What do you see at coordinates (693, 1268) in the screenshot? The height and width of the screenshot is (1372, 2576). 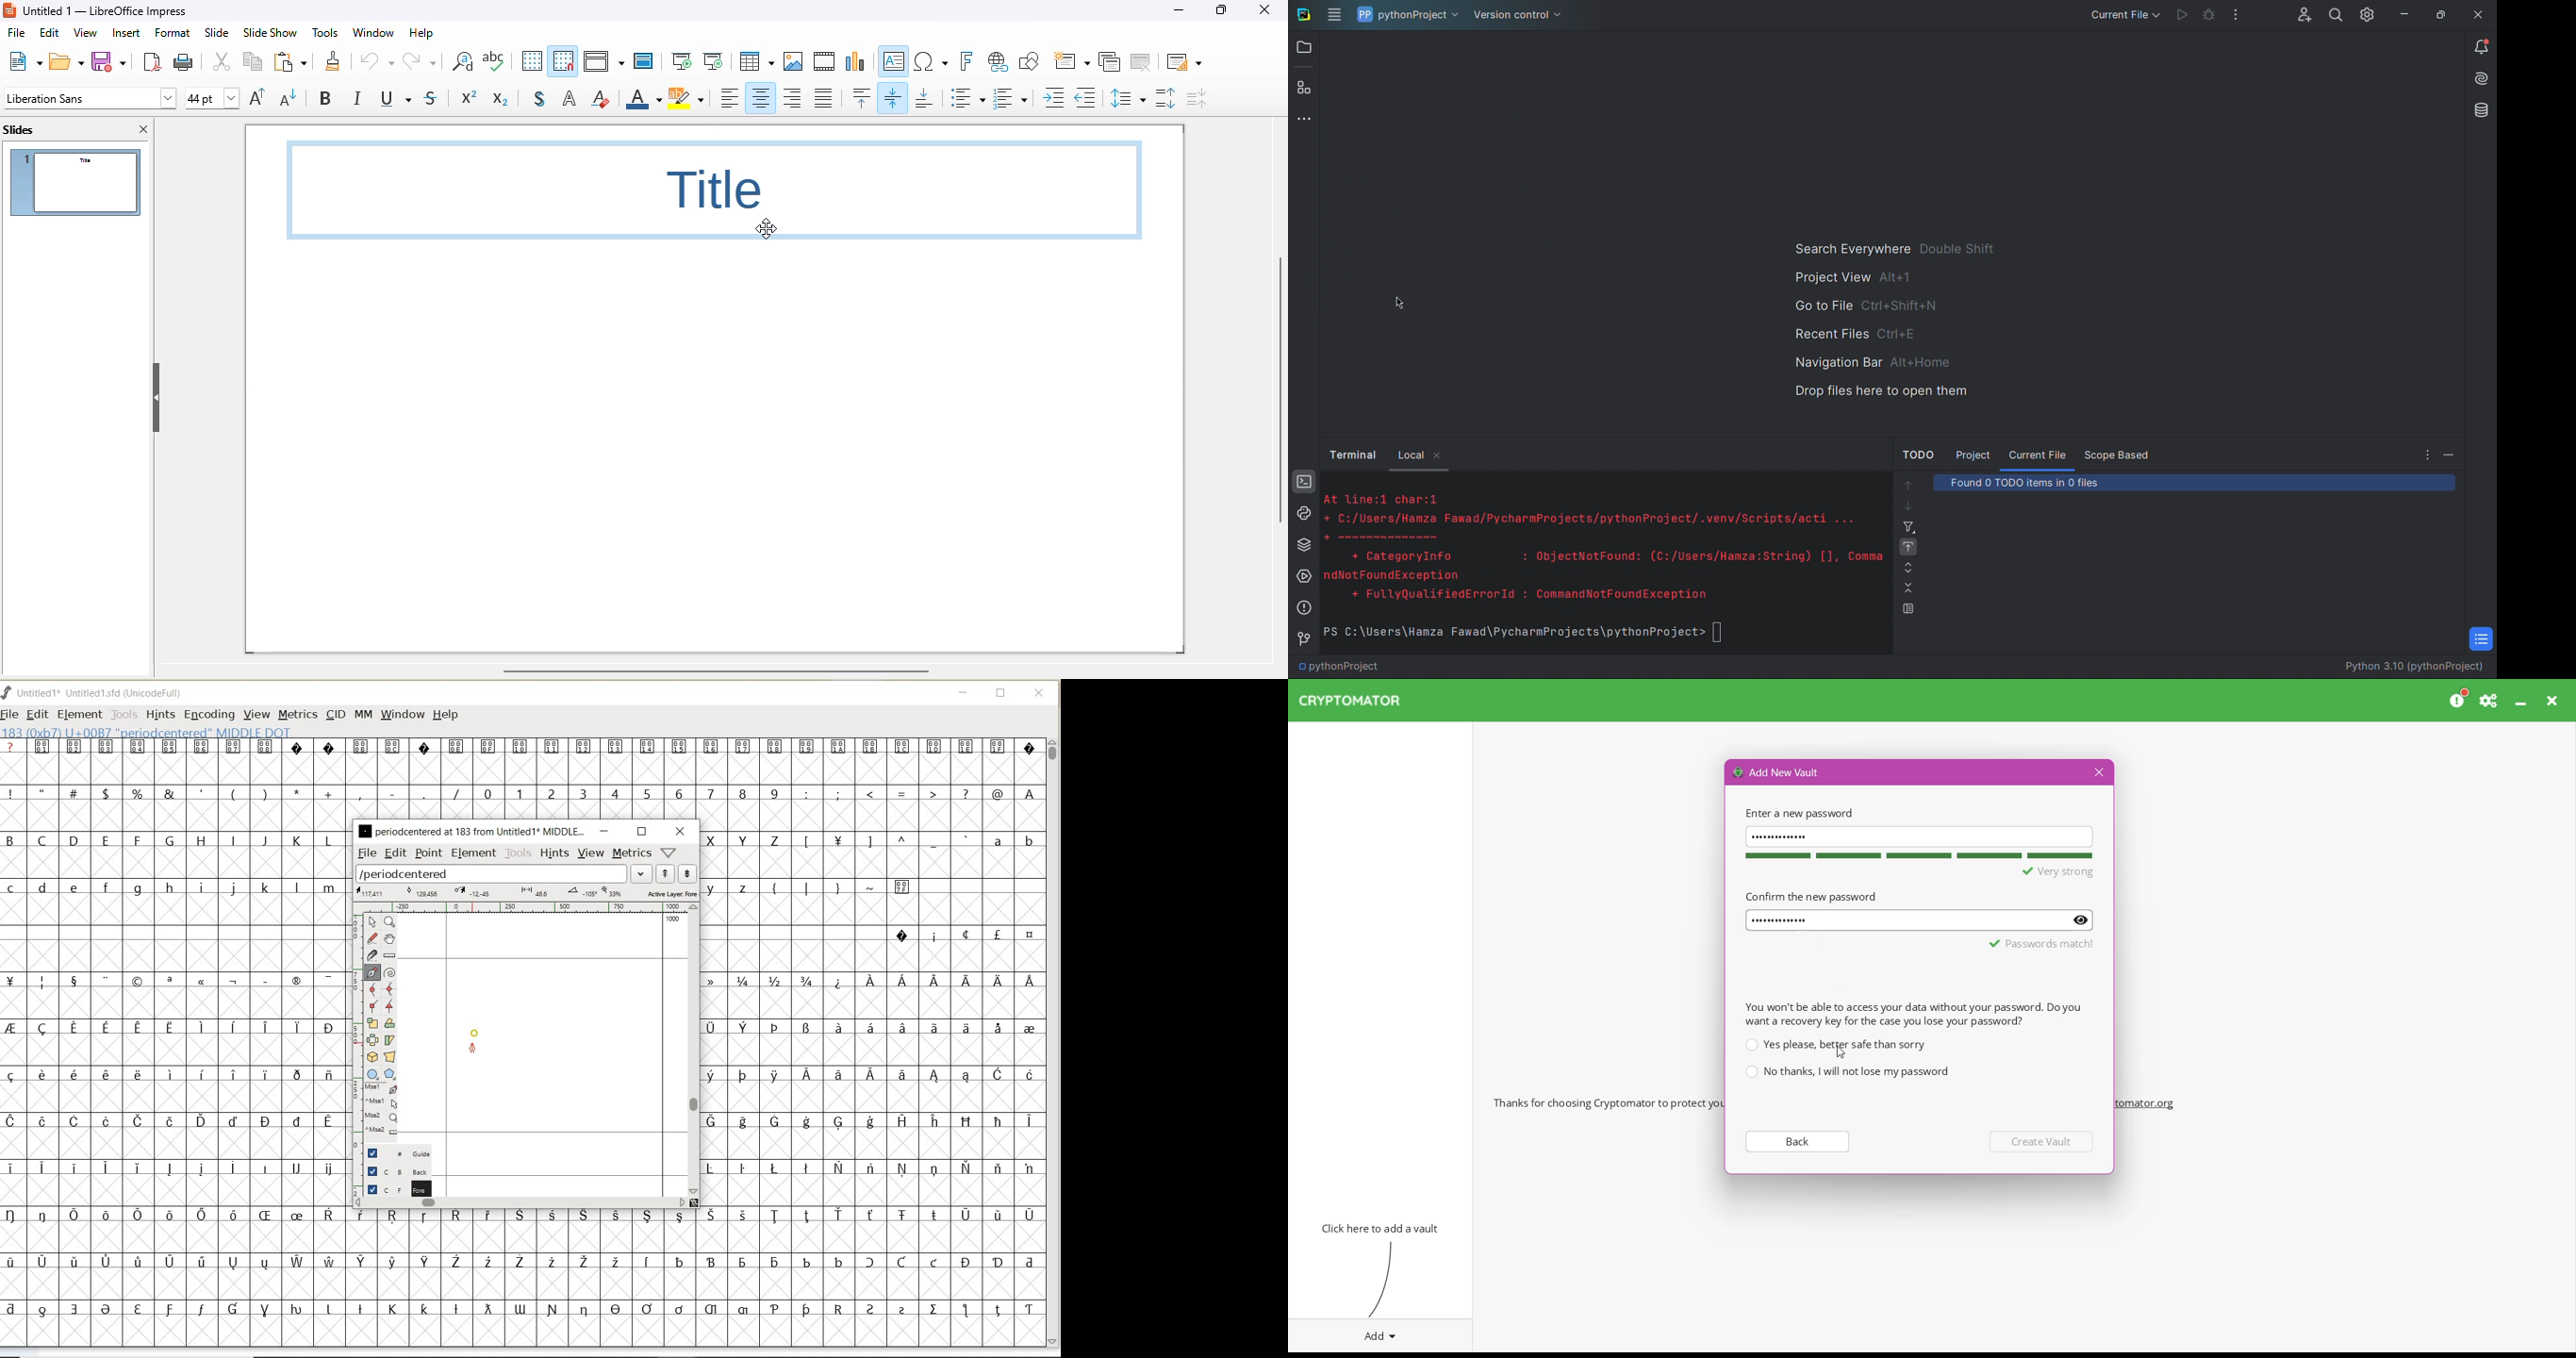 I see `special characters` at bounding box center [693, 1268].